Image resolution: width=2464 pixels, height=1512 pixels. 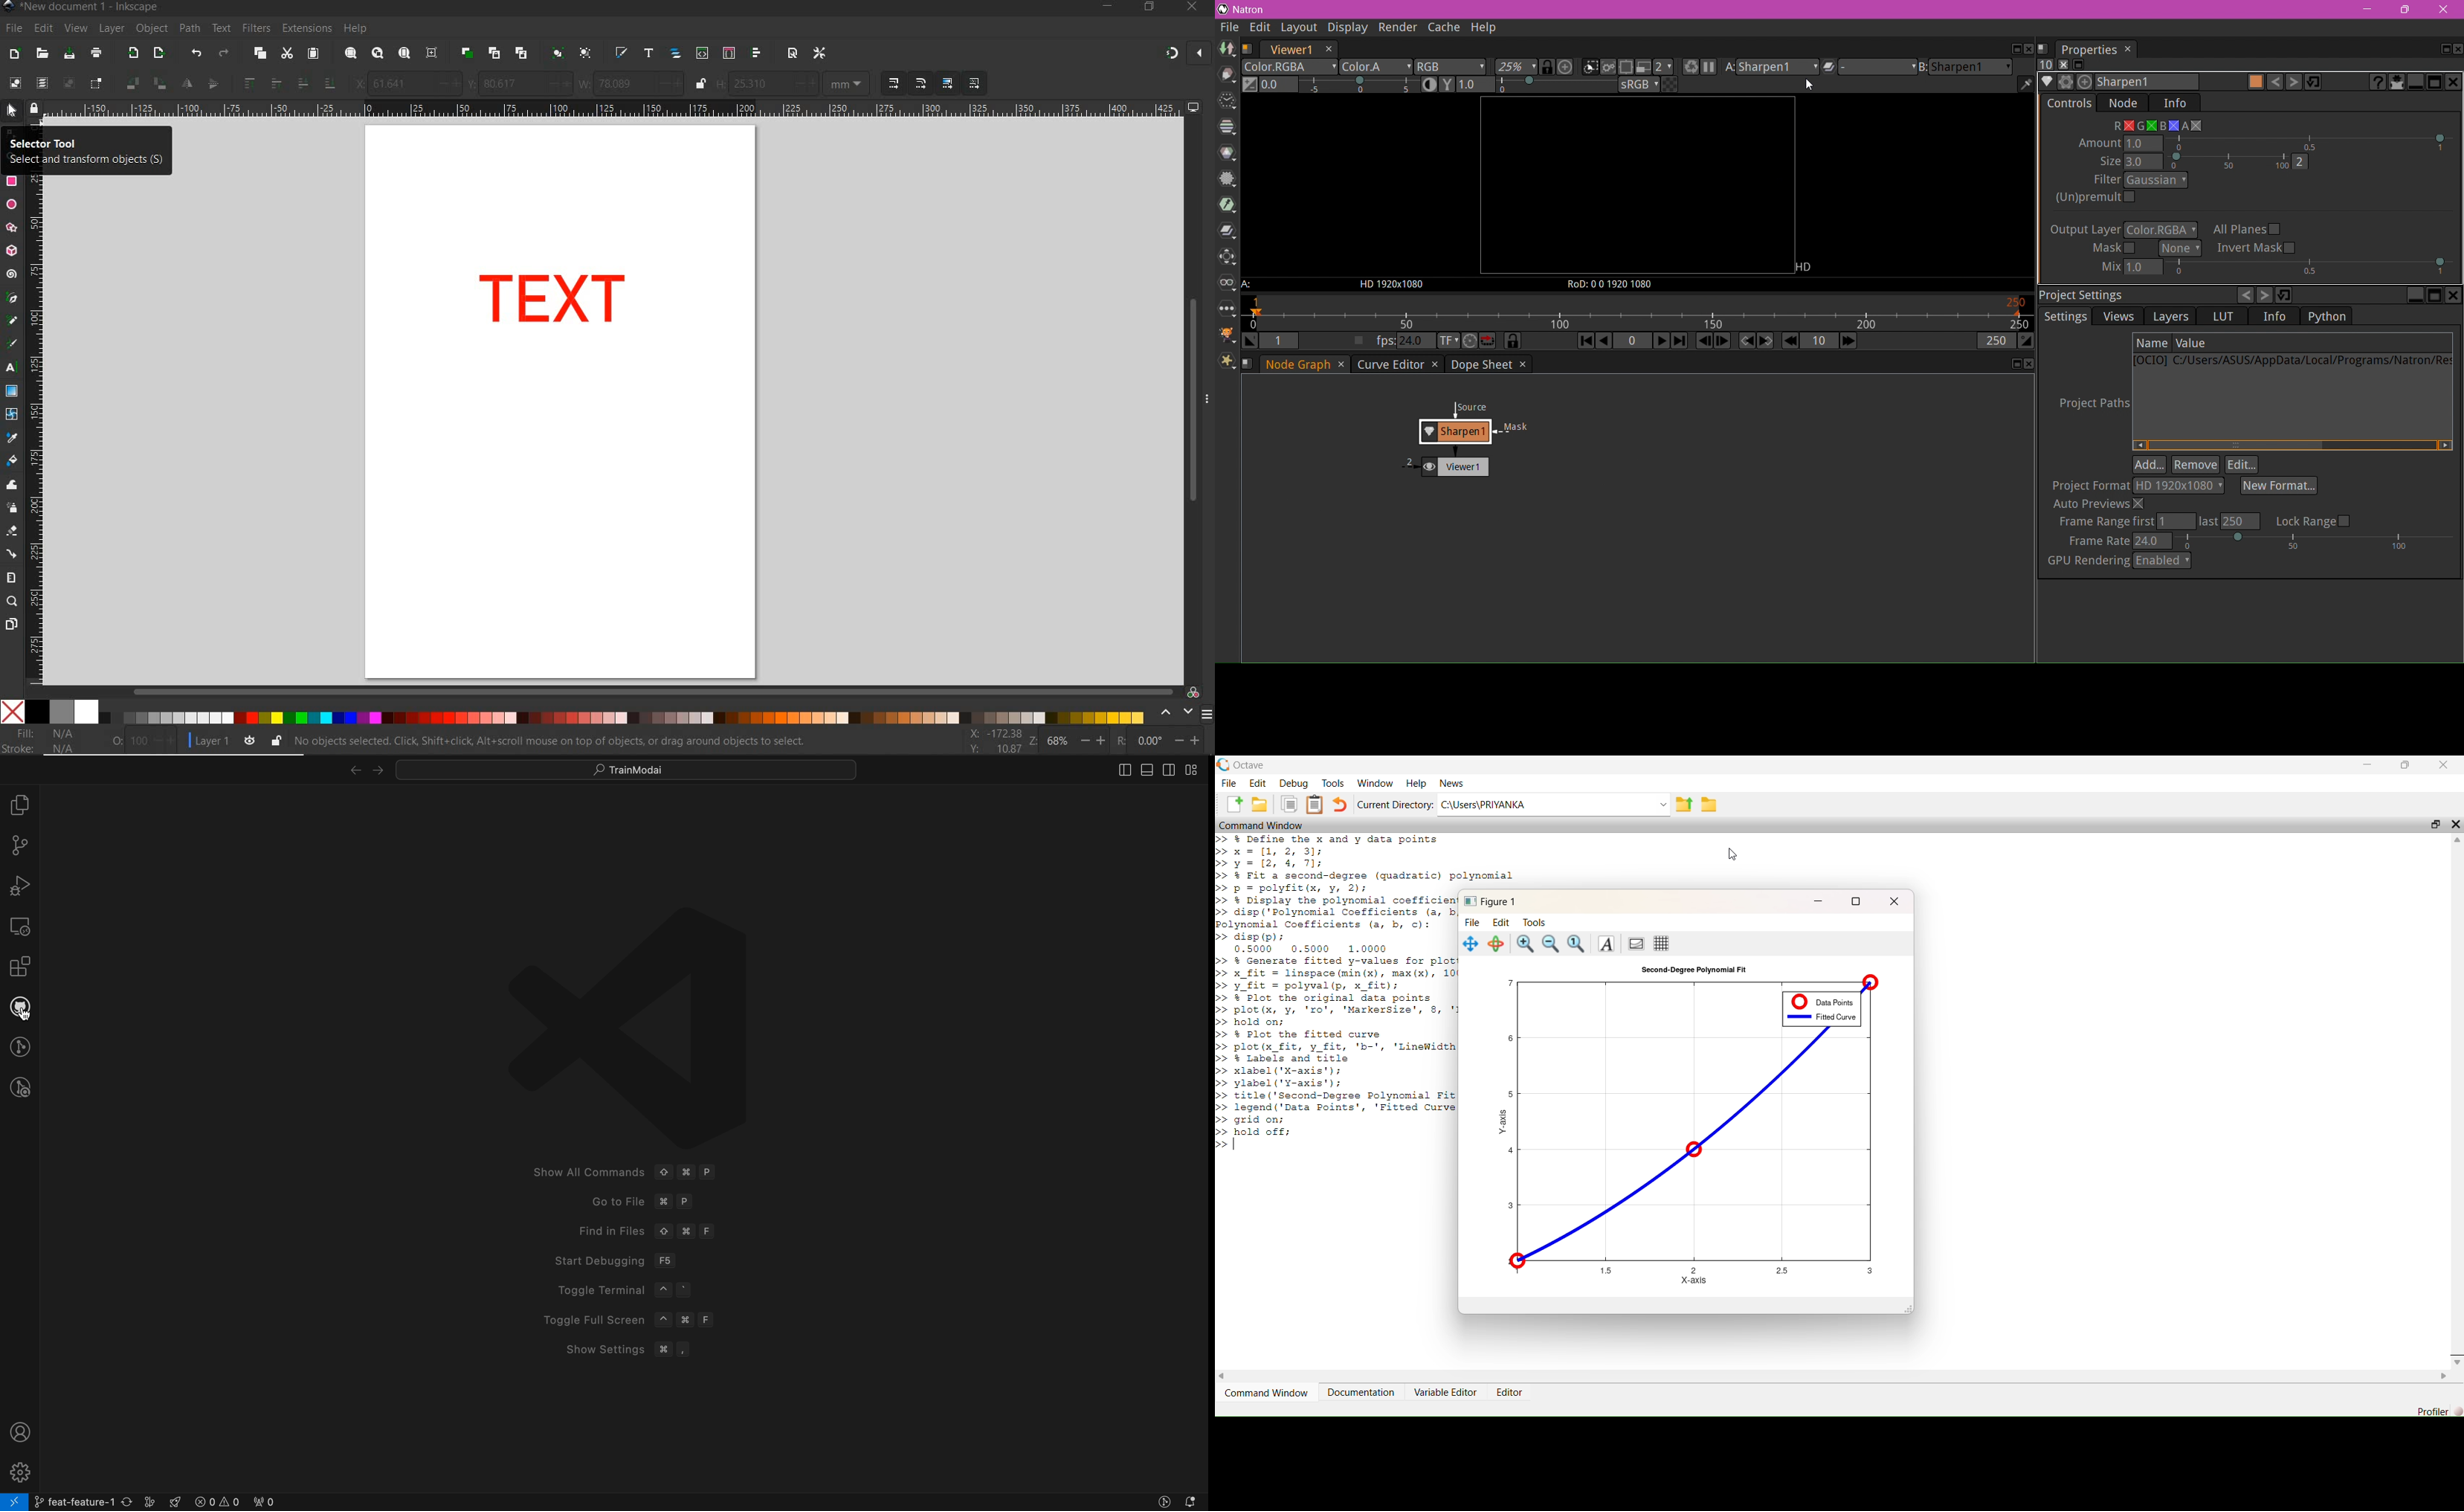 I want to click on vertical coordinate of selection, so click(x=519, y=83).